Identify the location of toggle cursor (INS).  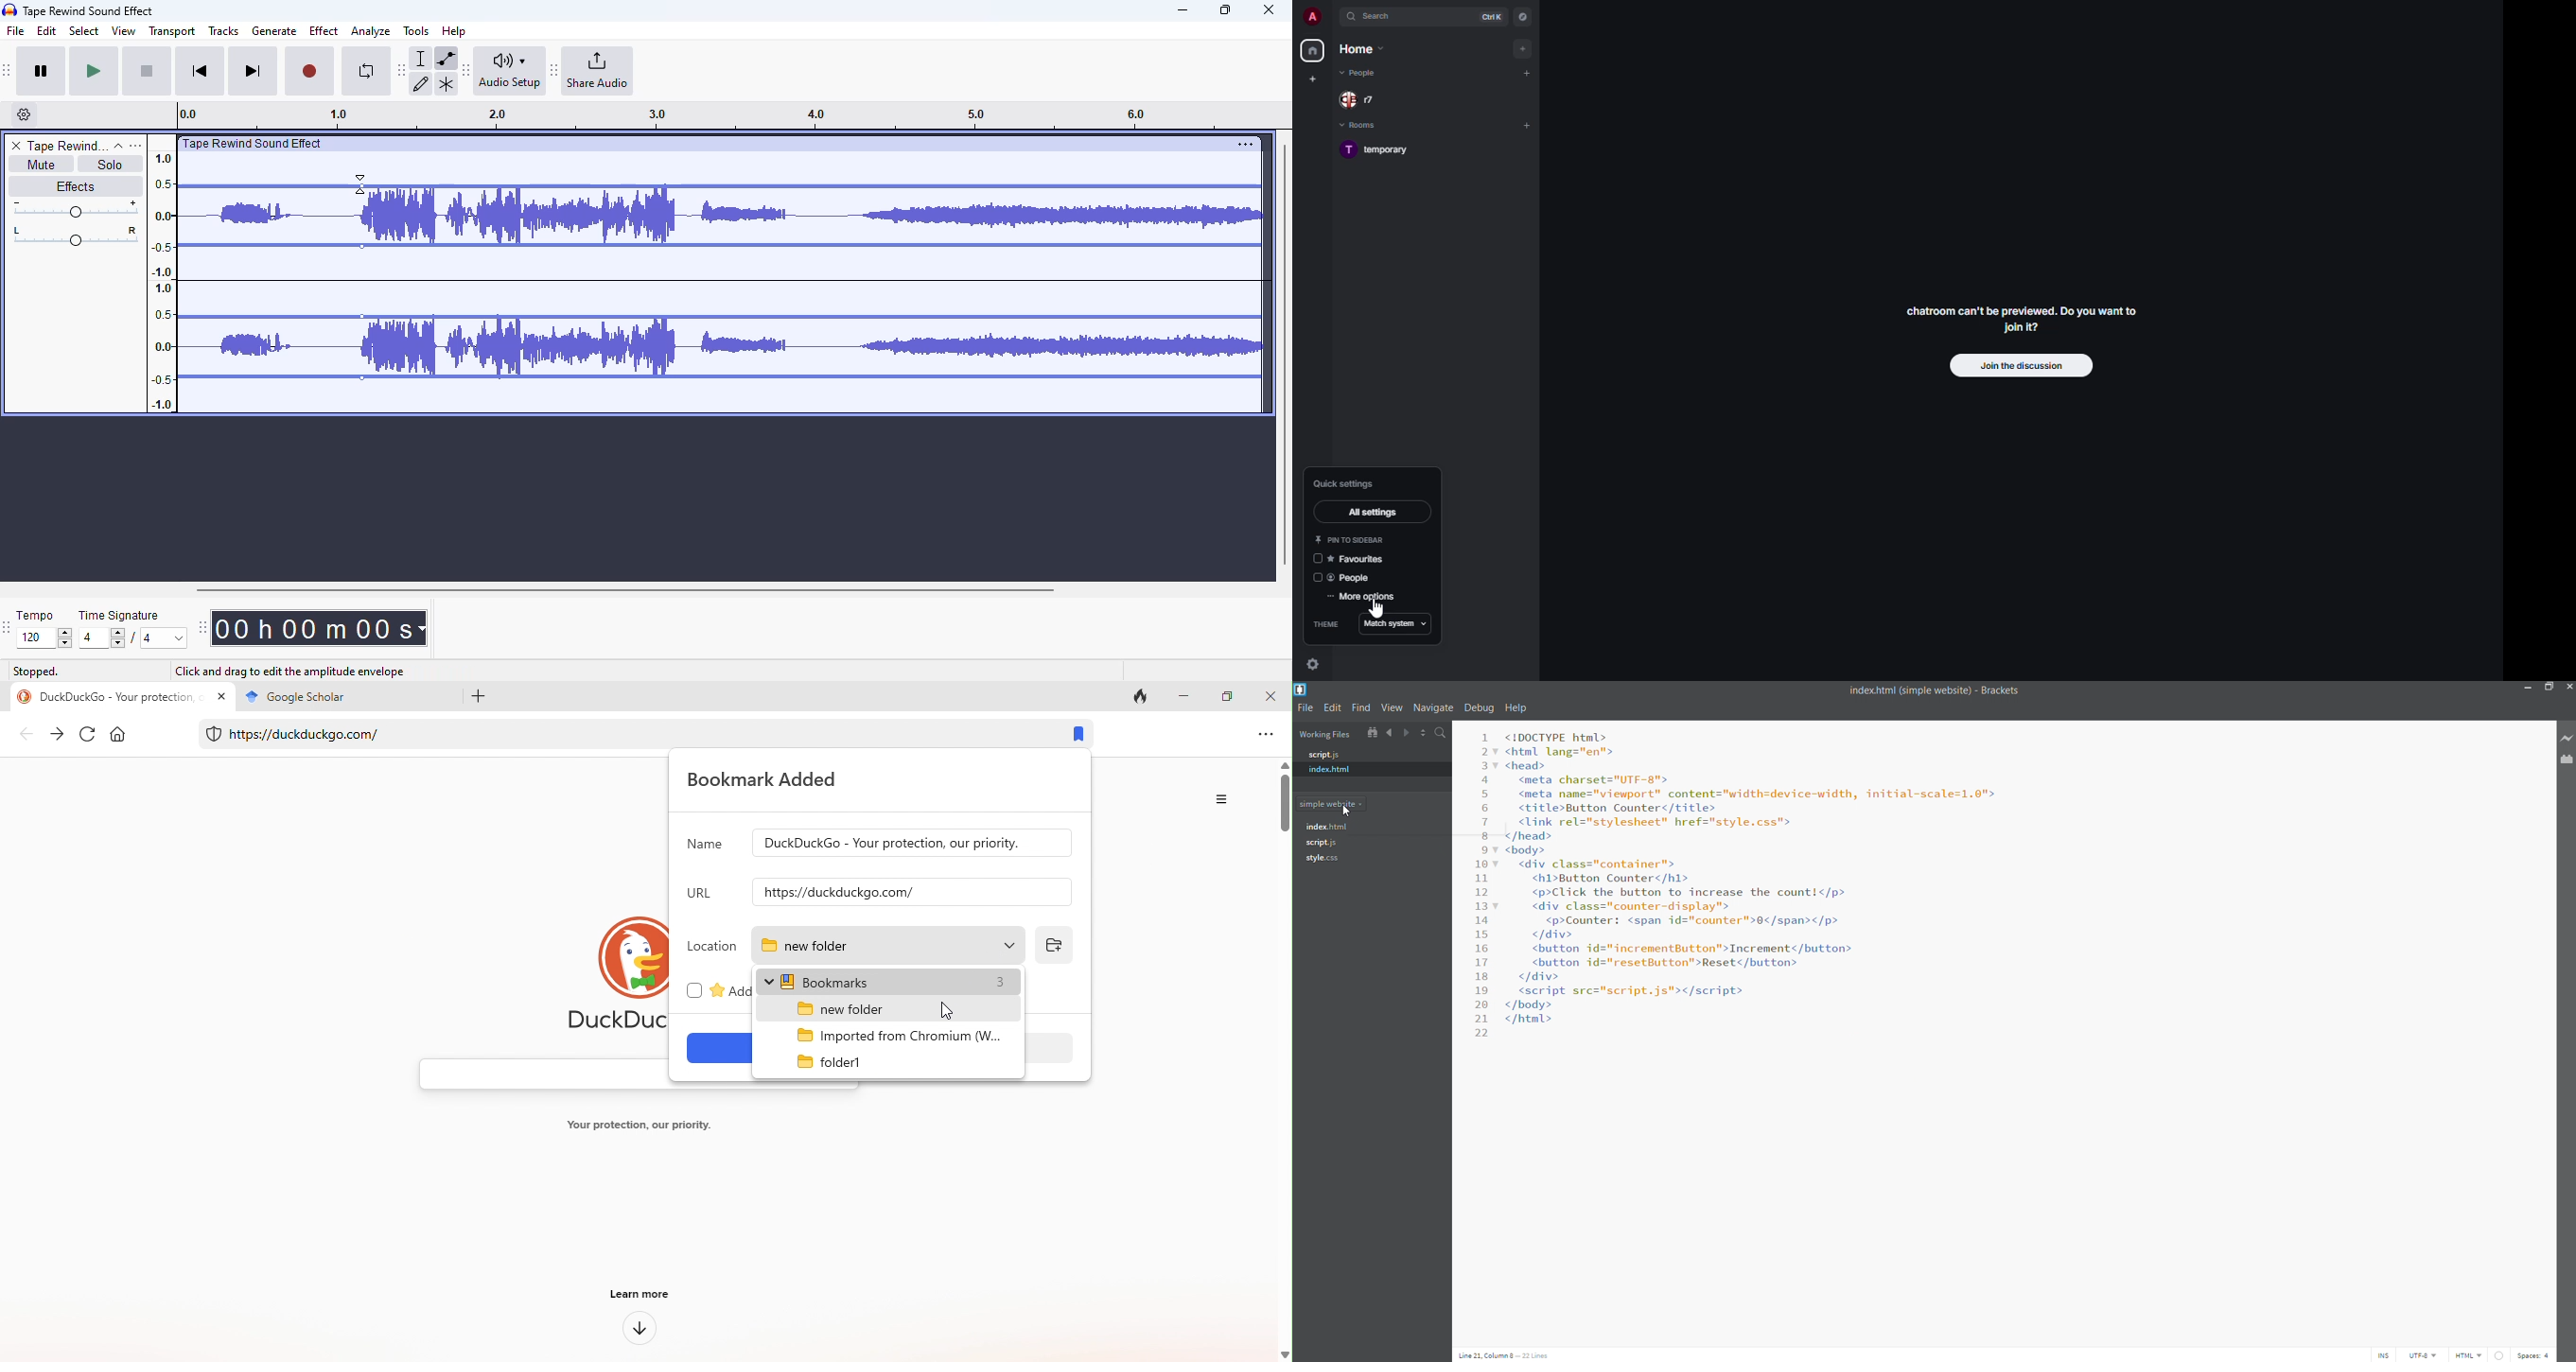
(2384, 1354).